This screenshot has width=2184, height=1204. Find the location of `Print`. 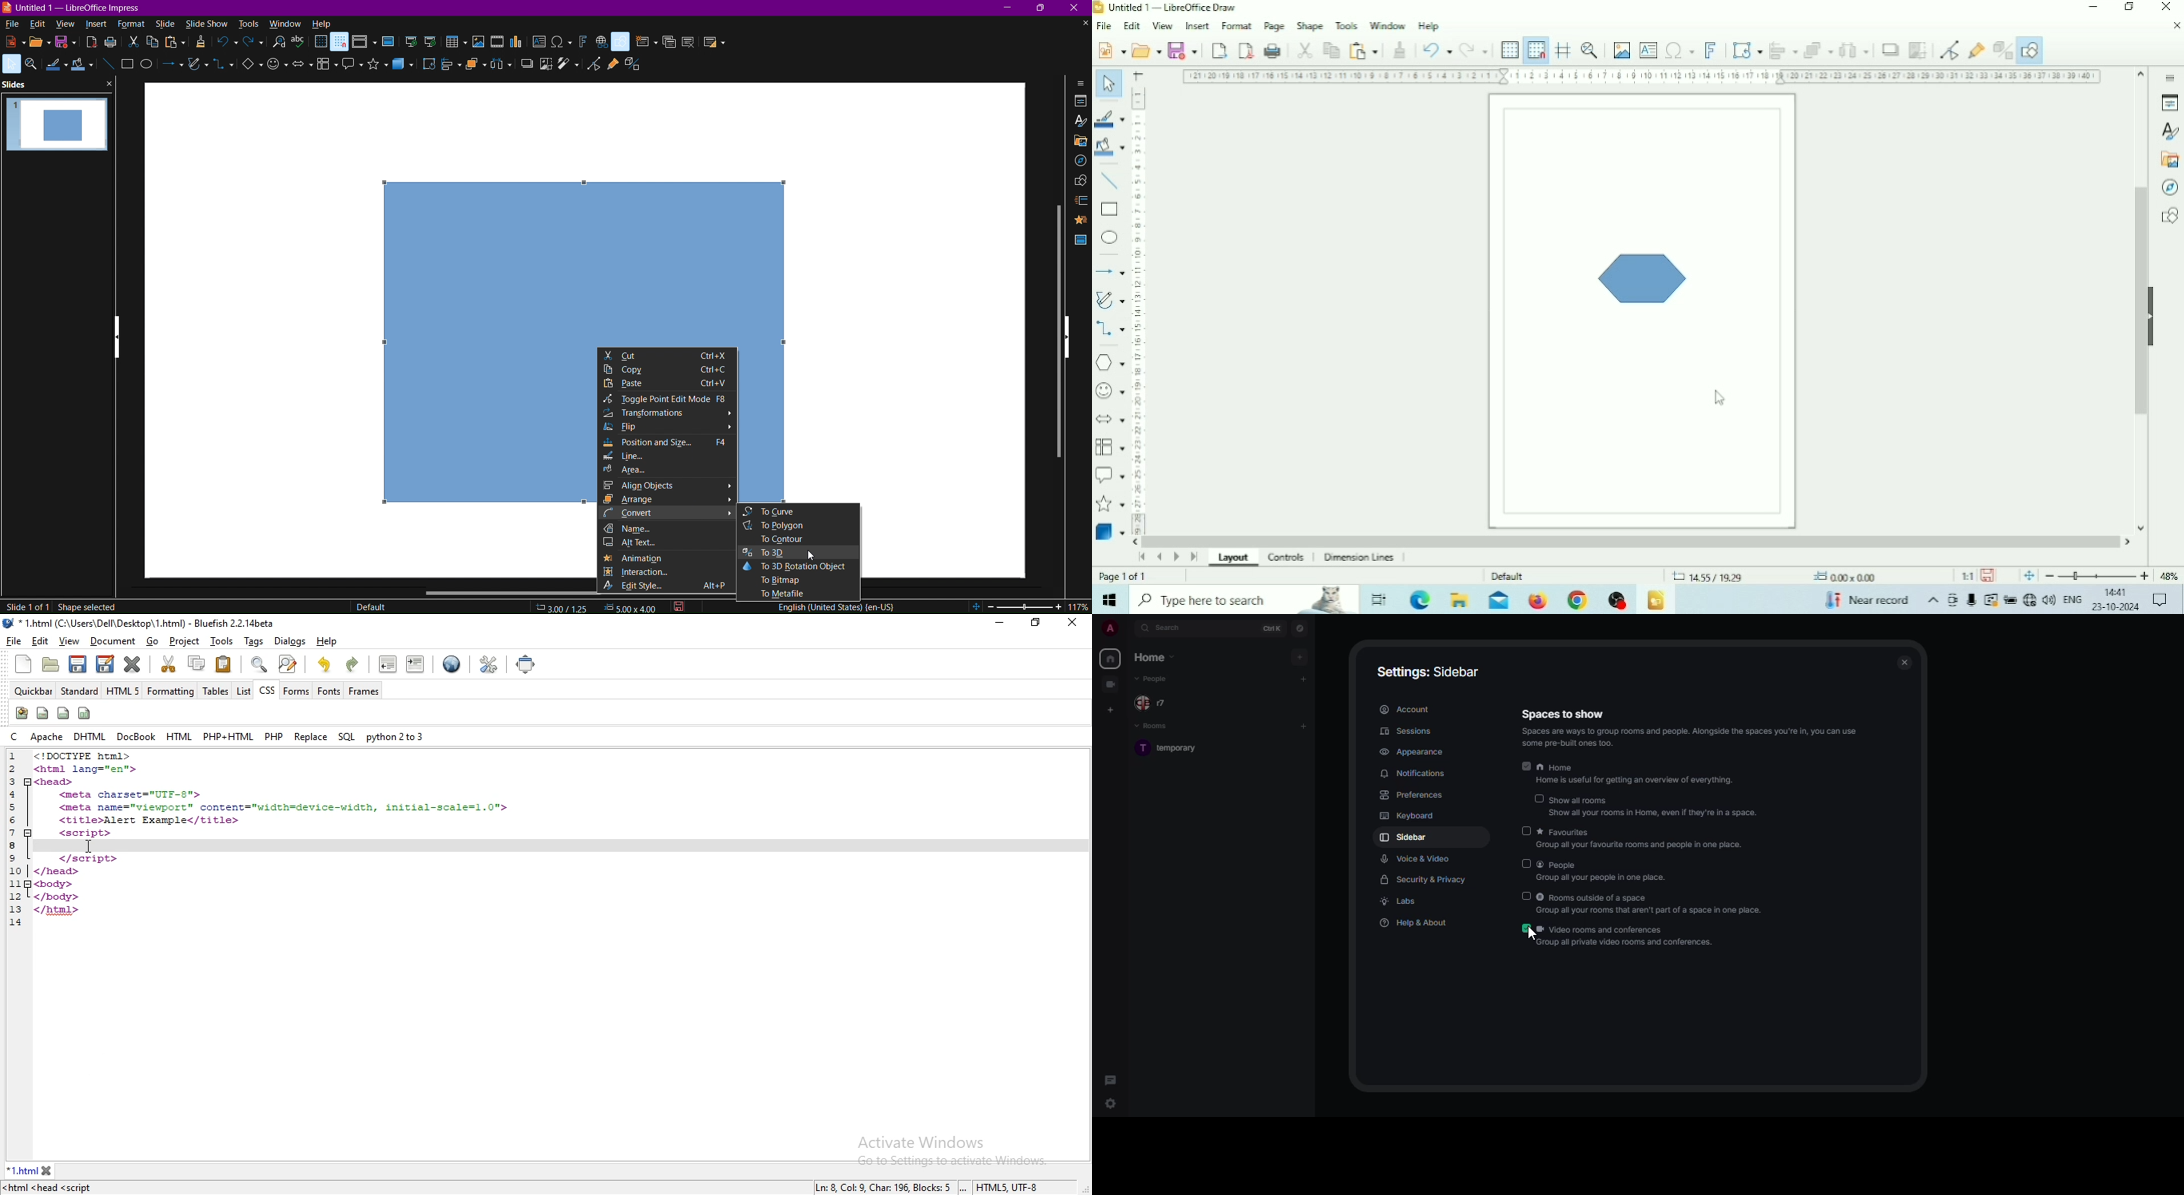

Print is located at coordinates (1273, 51).